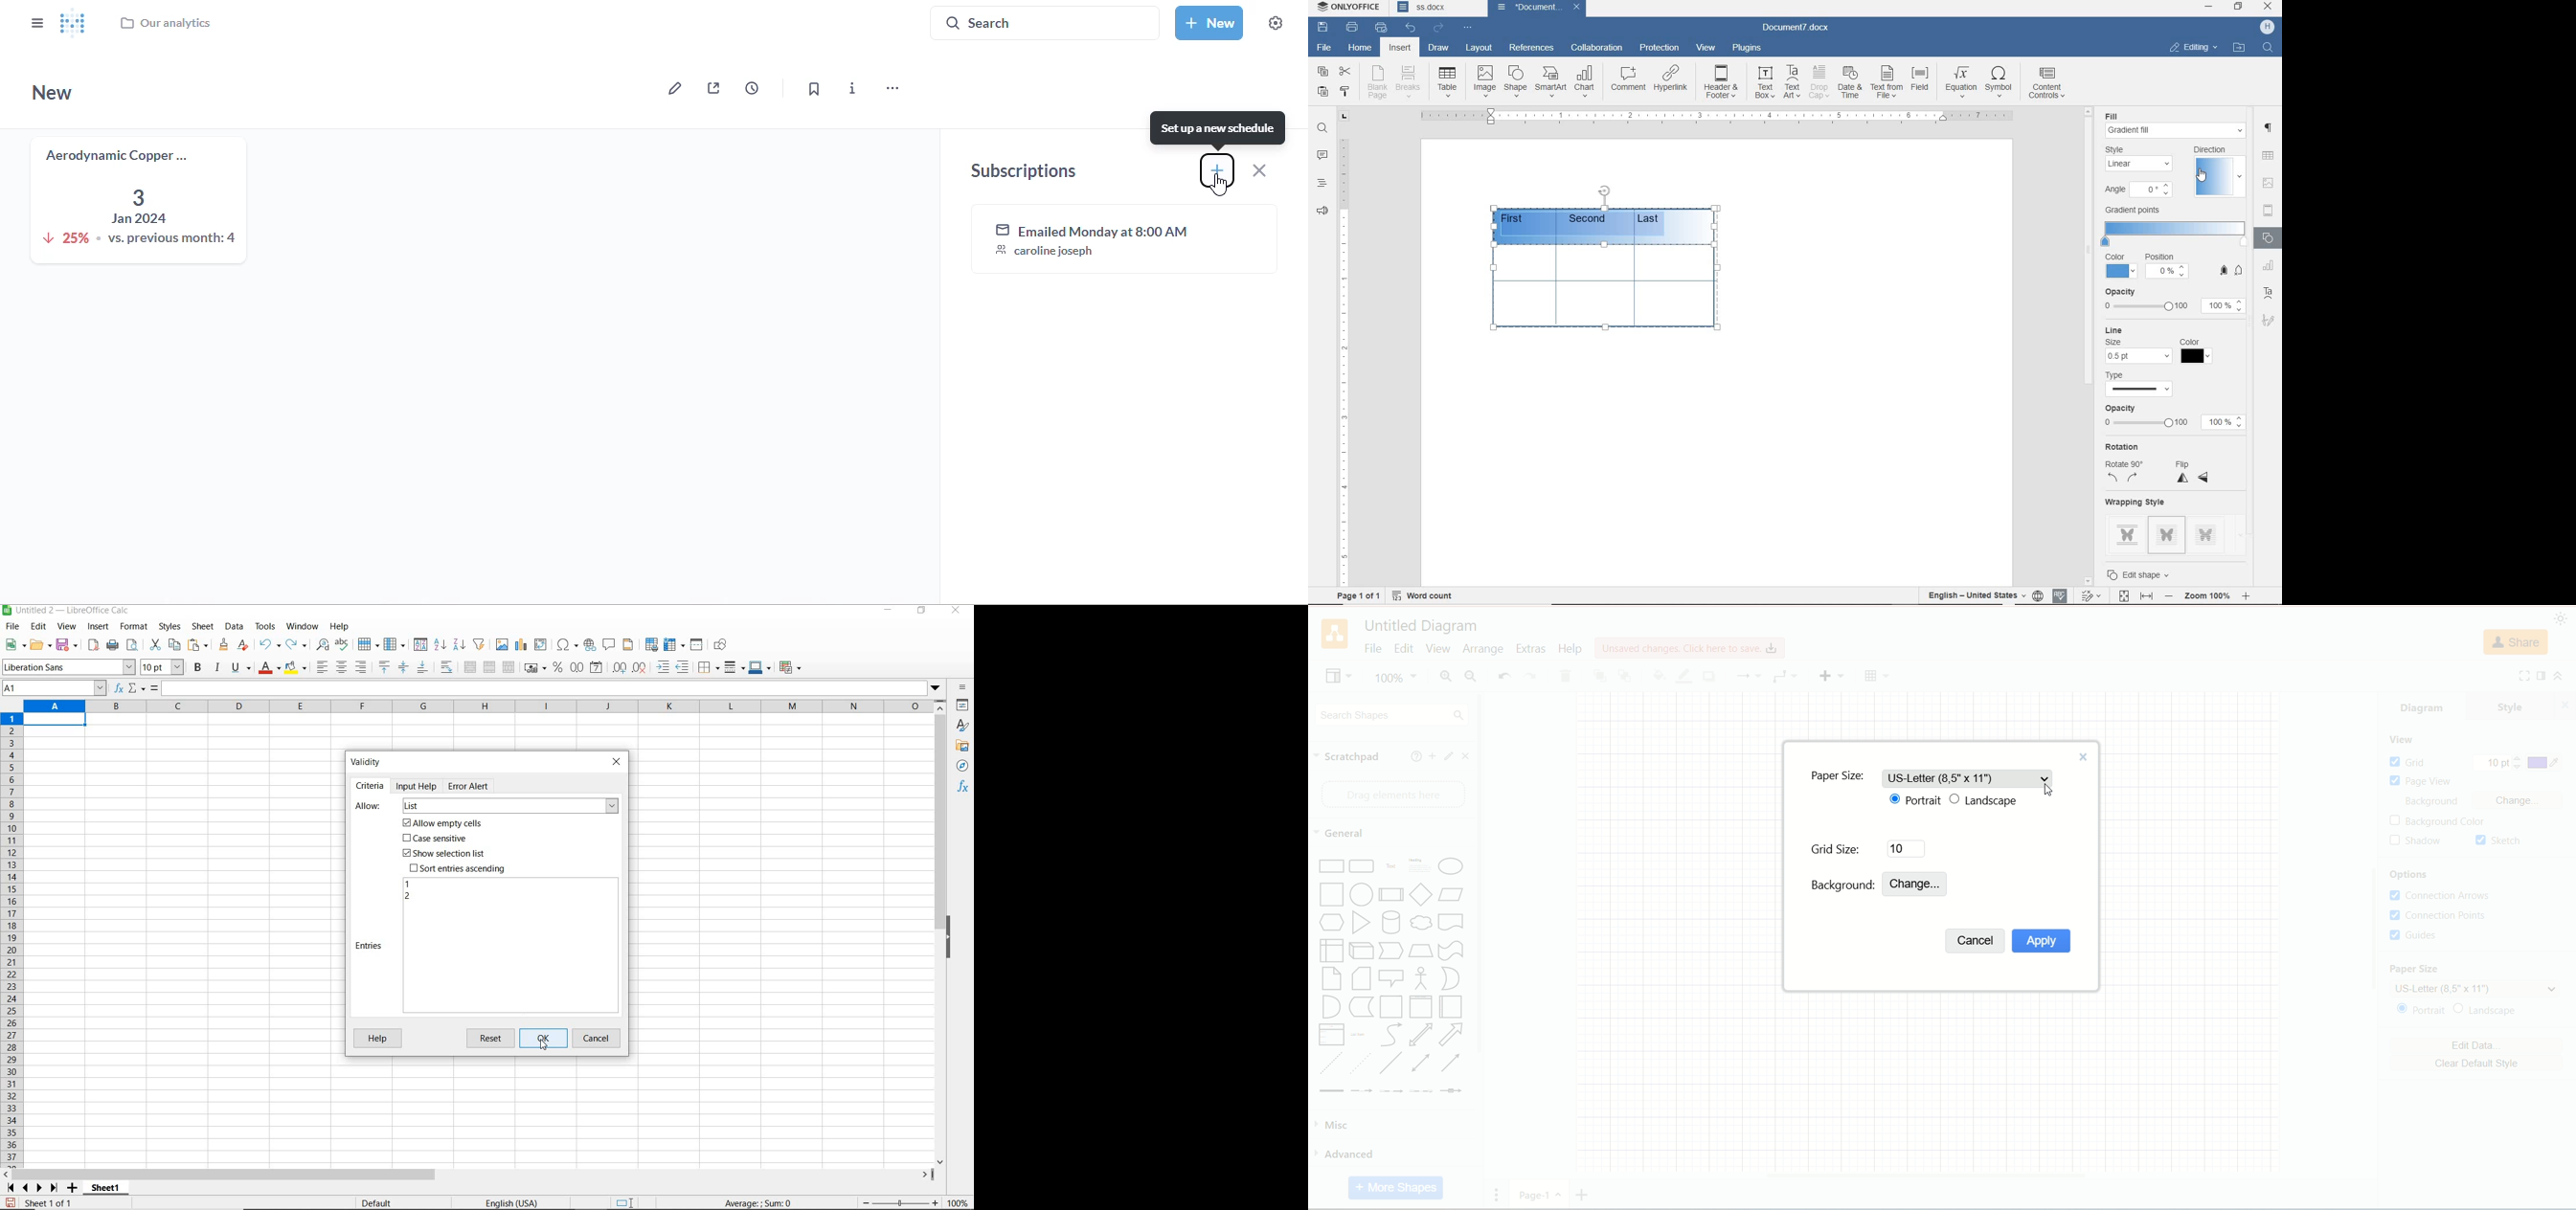 Image resolution: width=2576 pixels, height=1232 pixels. I want to click on scrollbar, so click(468, 1175).